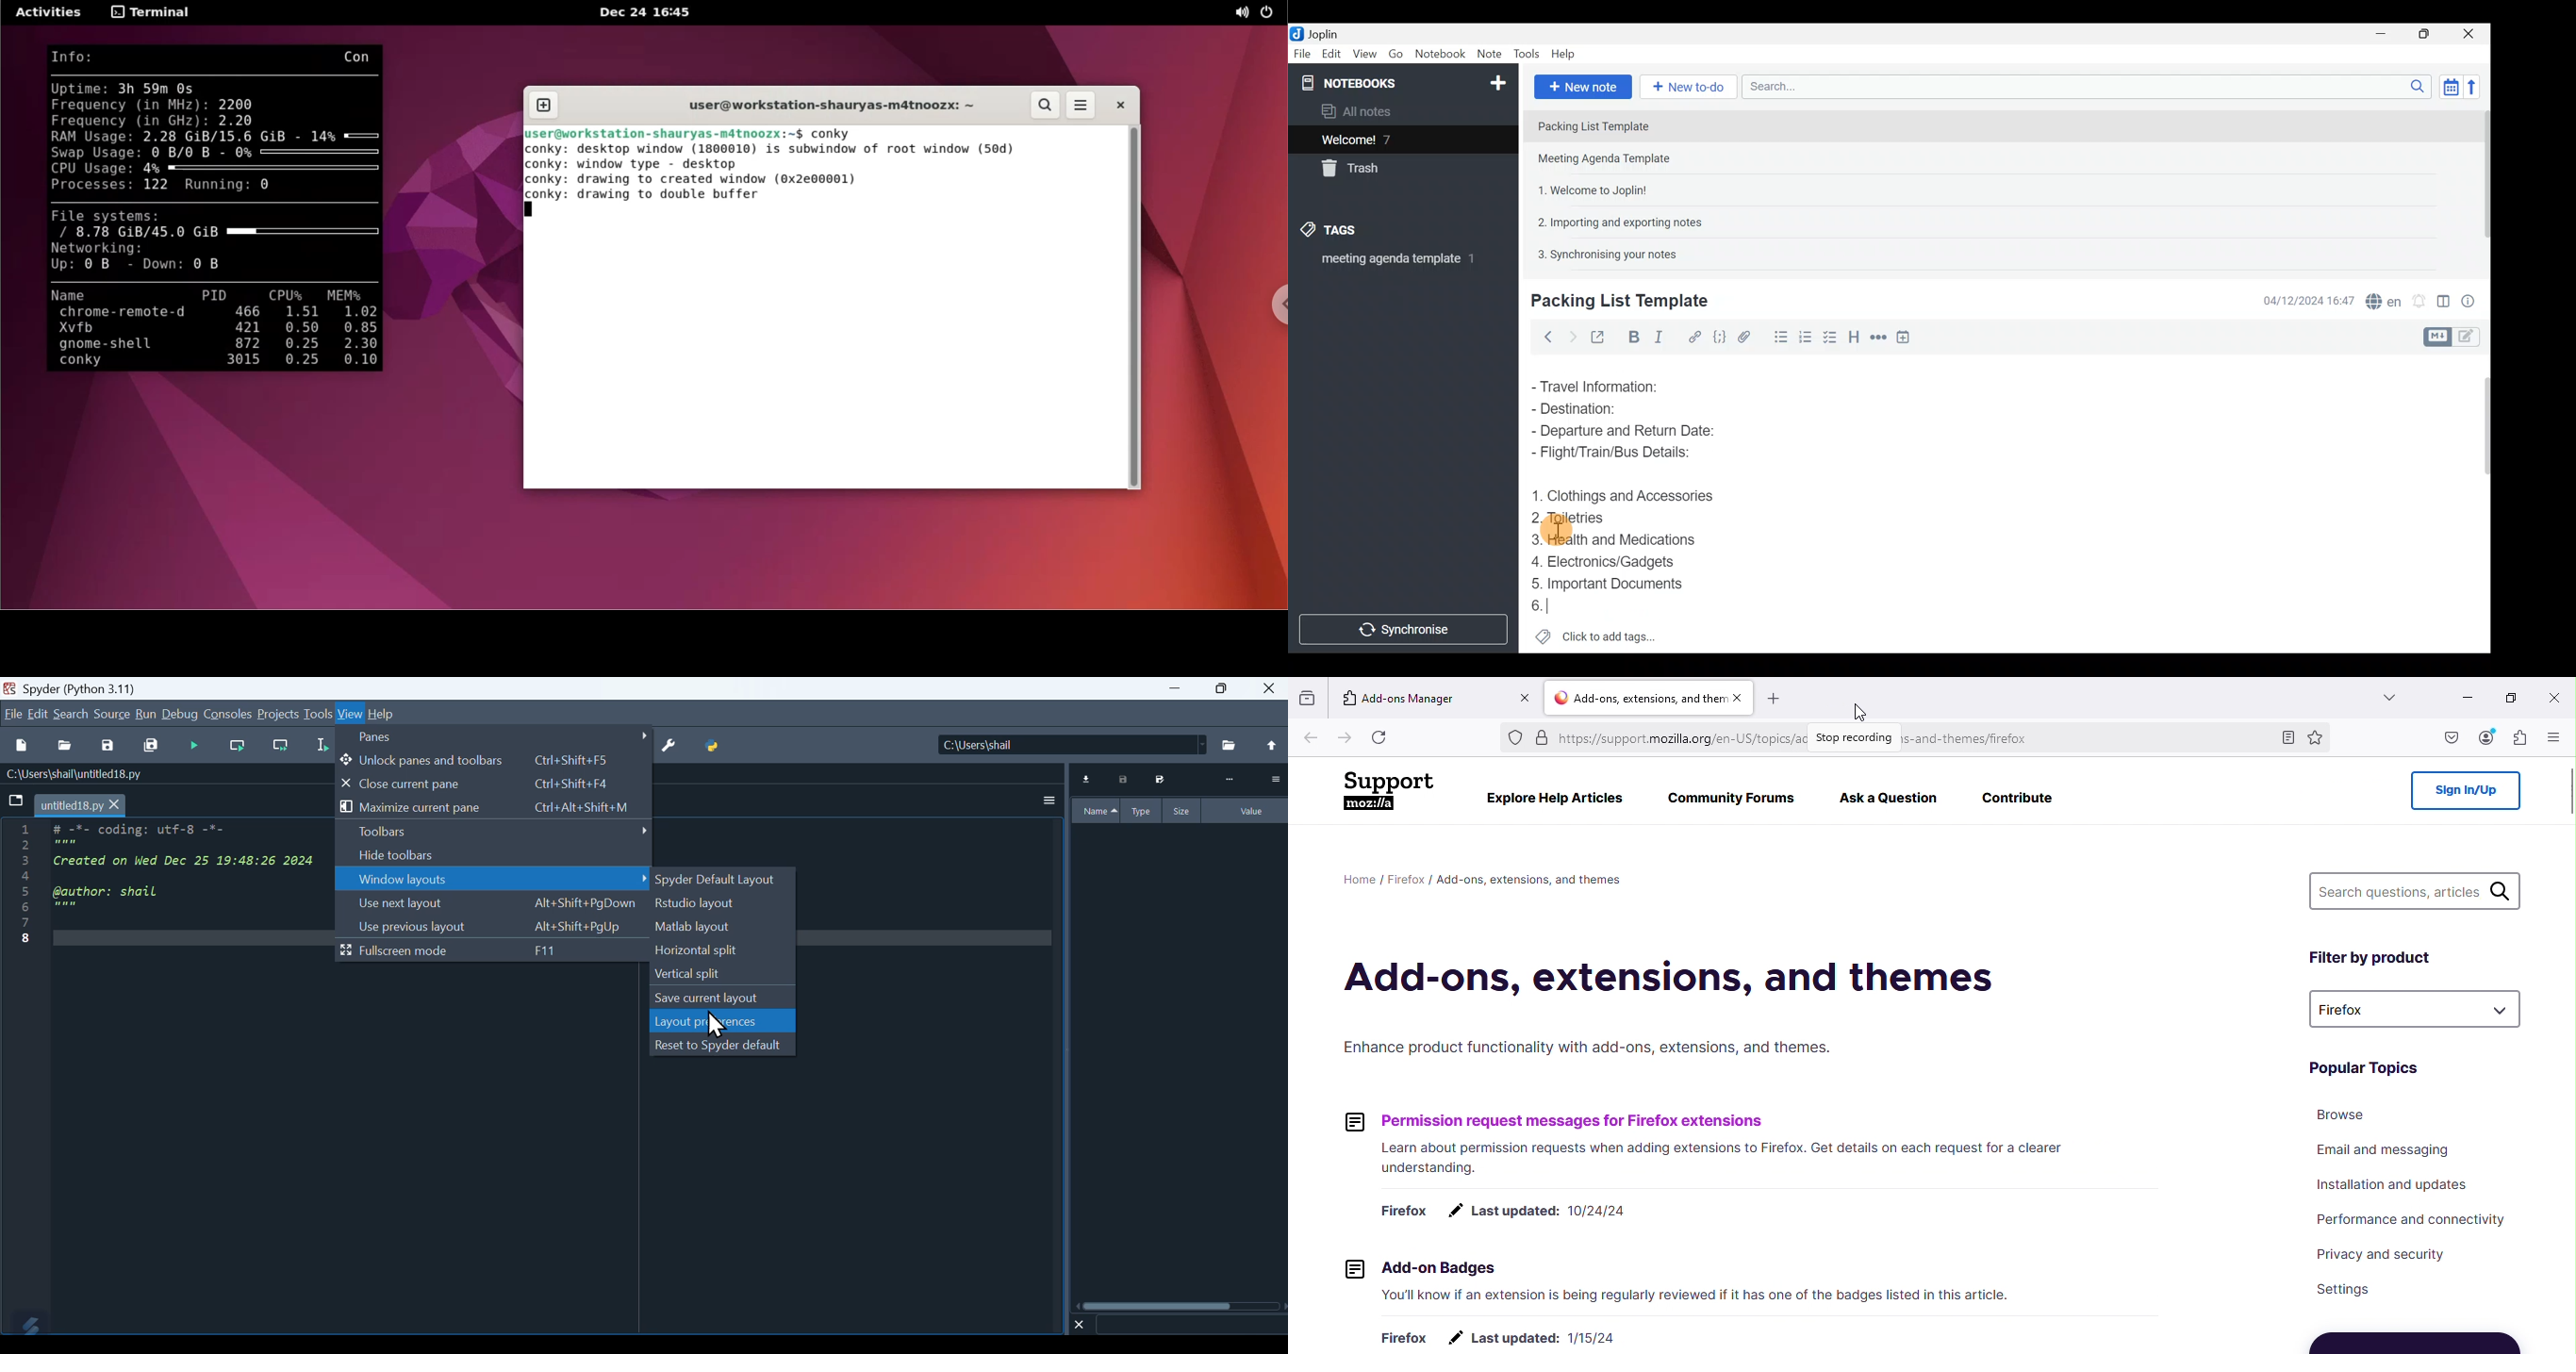 This screenshot has height=1372, width=2576. What do you see at coordinates (2287, 736) in the screenshot?
I see `Toggle reader view` at bounding box center [2287, 736].